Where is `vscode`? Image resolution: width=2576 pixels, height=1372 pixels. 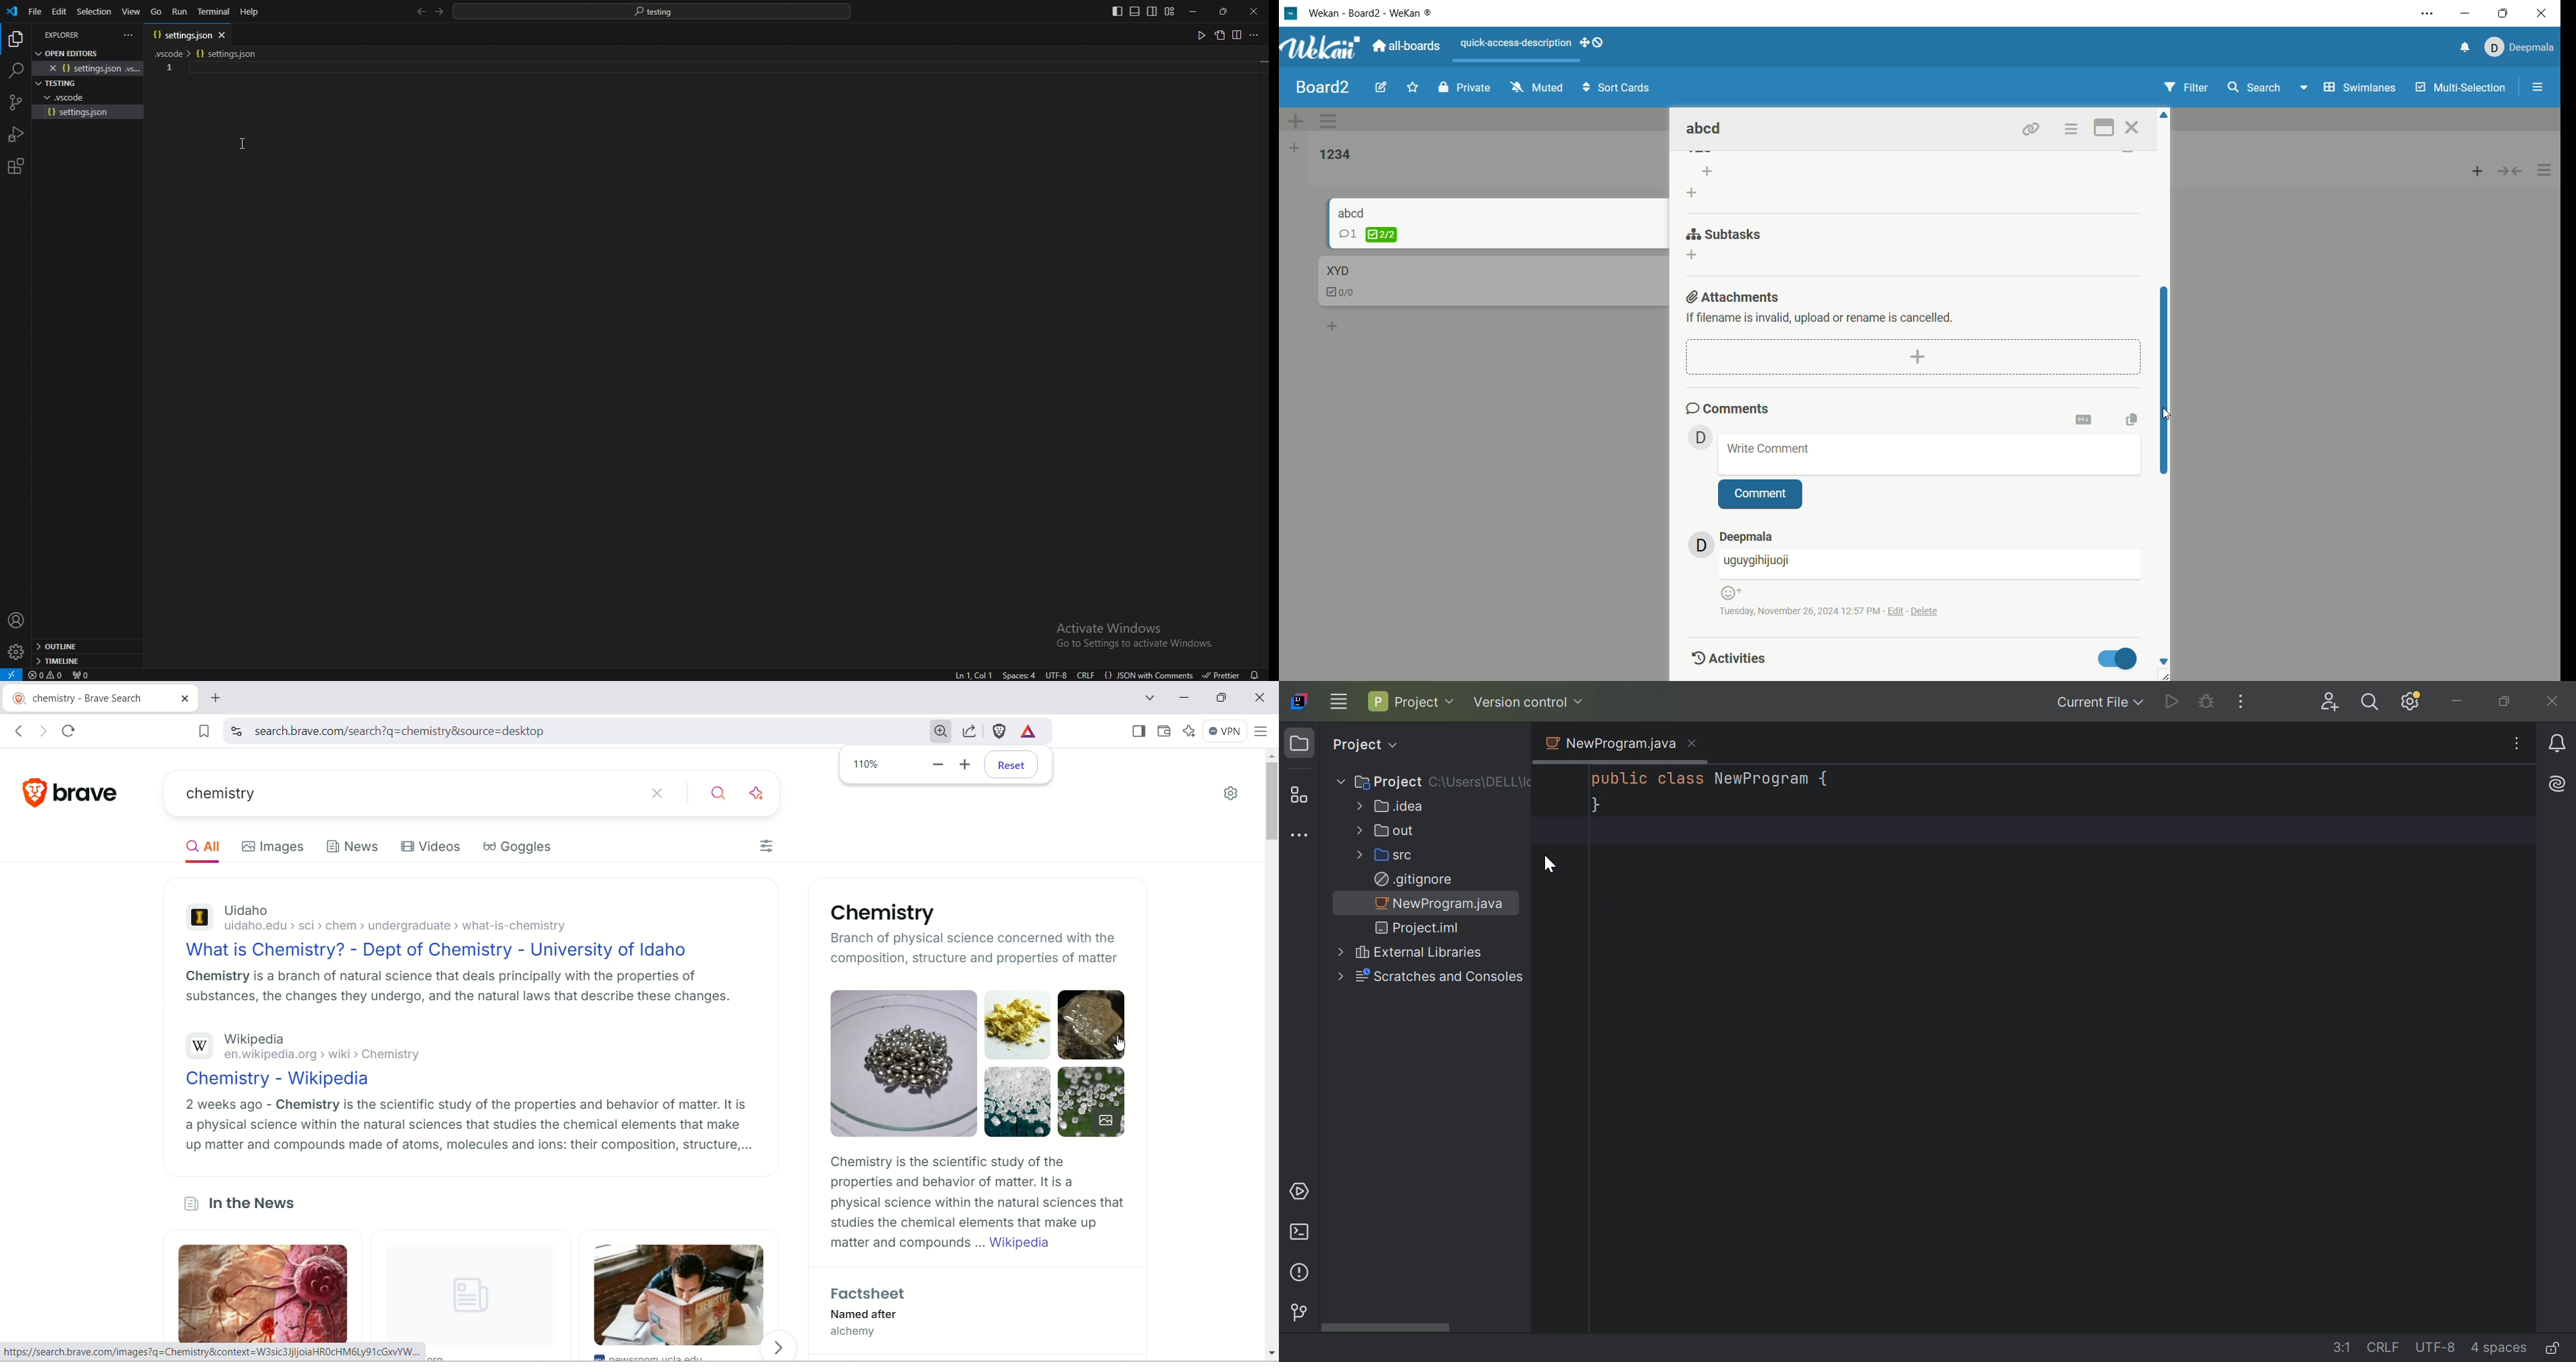 vscode is located at coordinates (13, 11).